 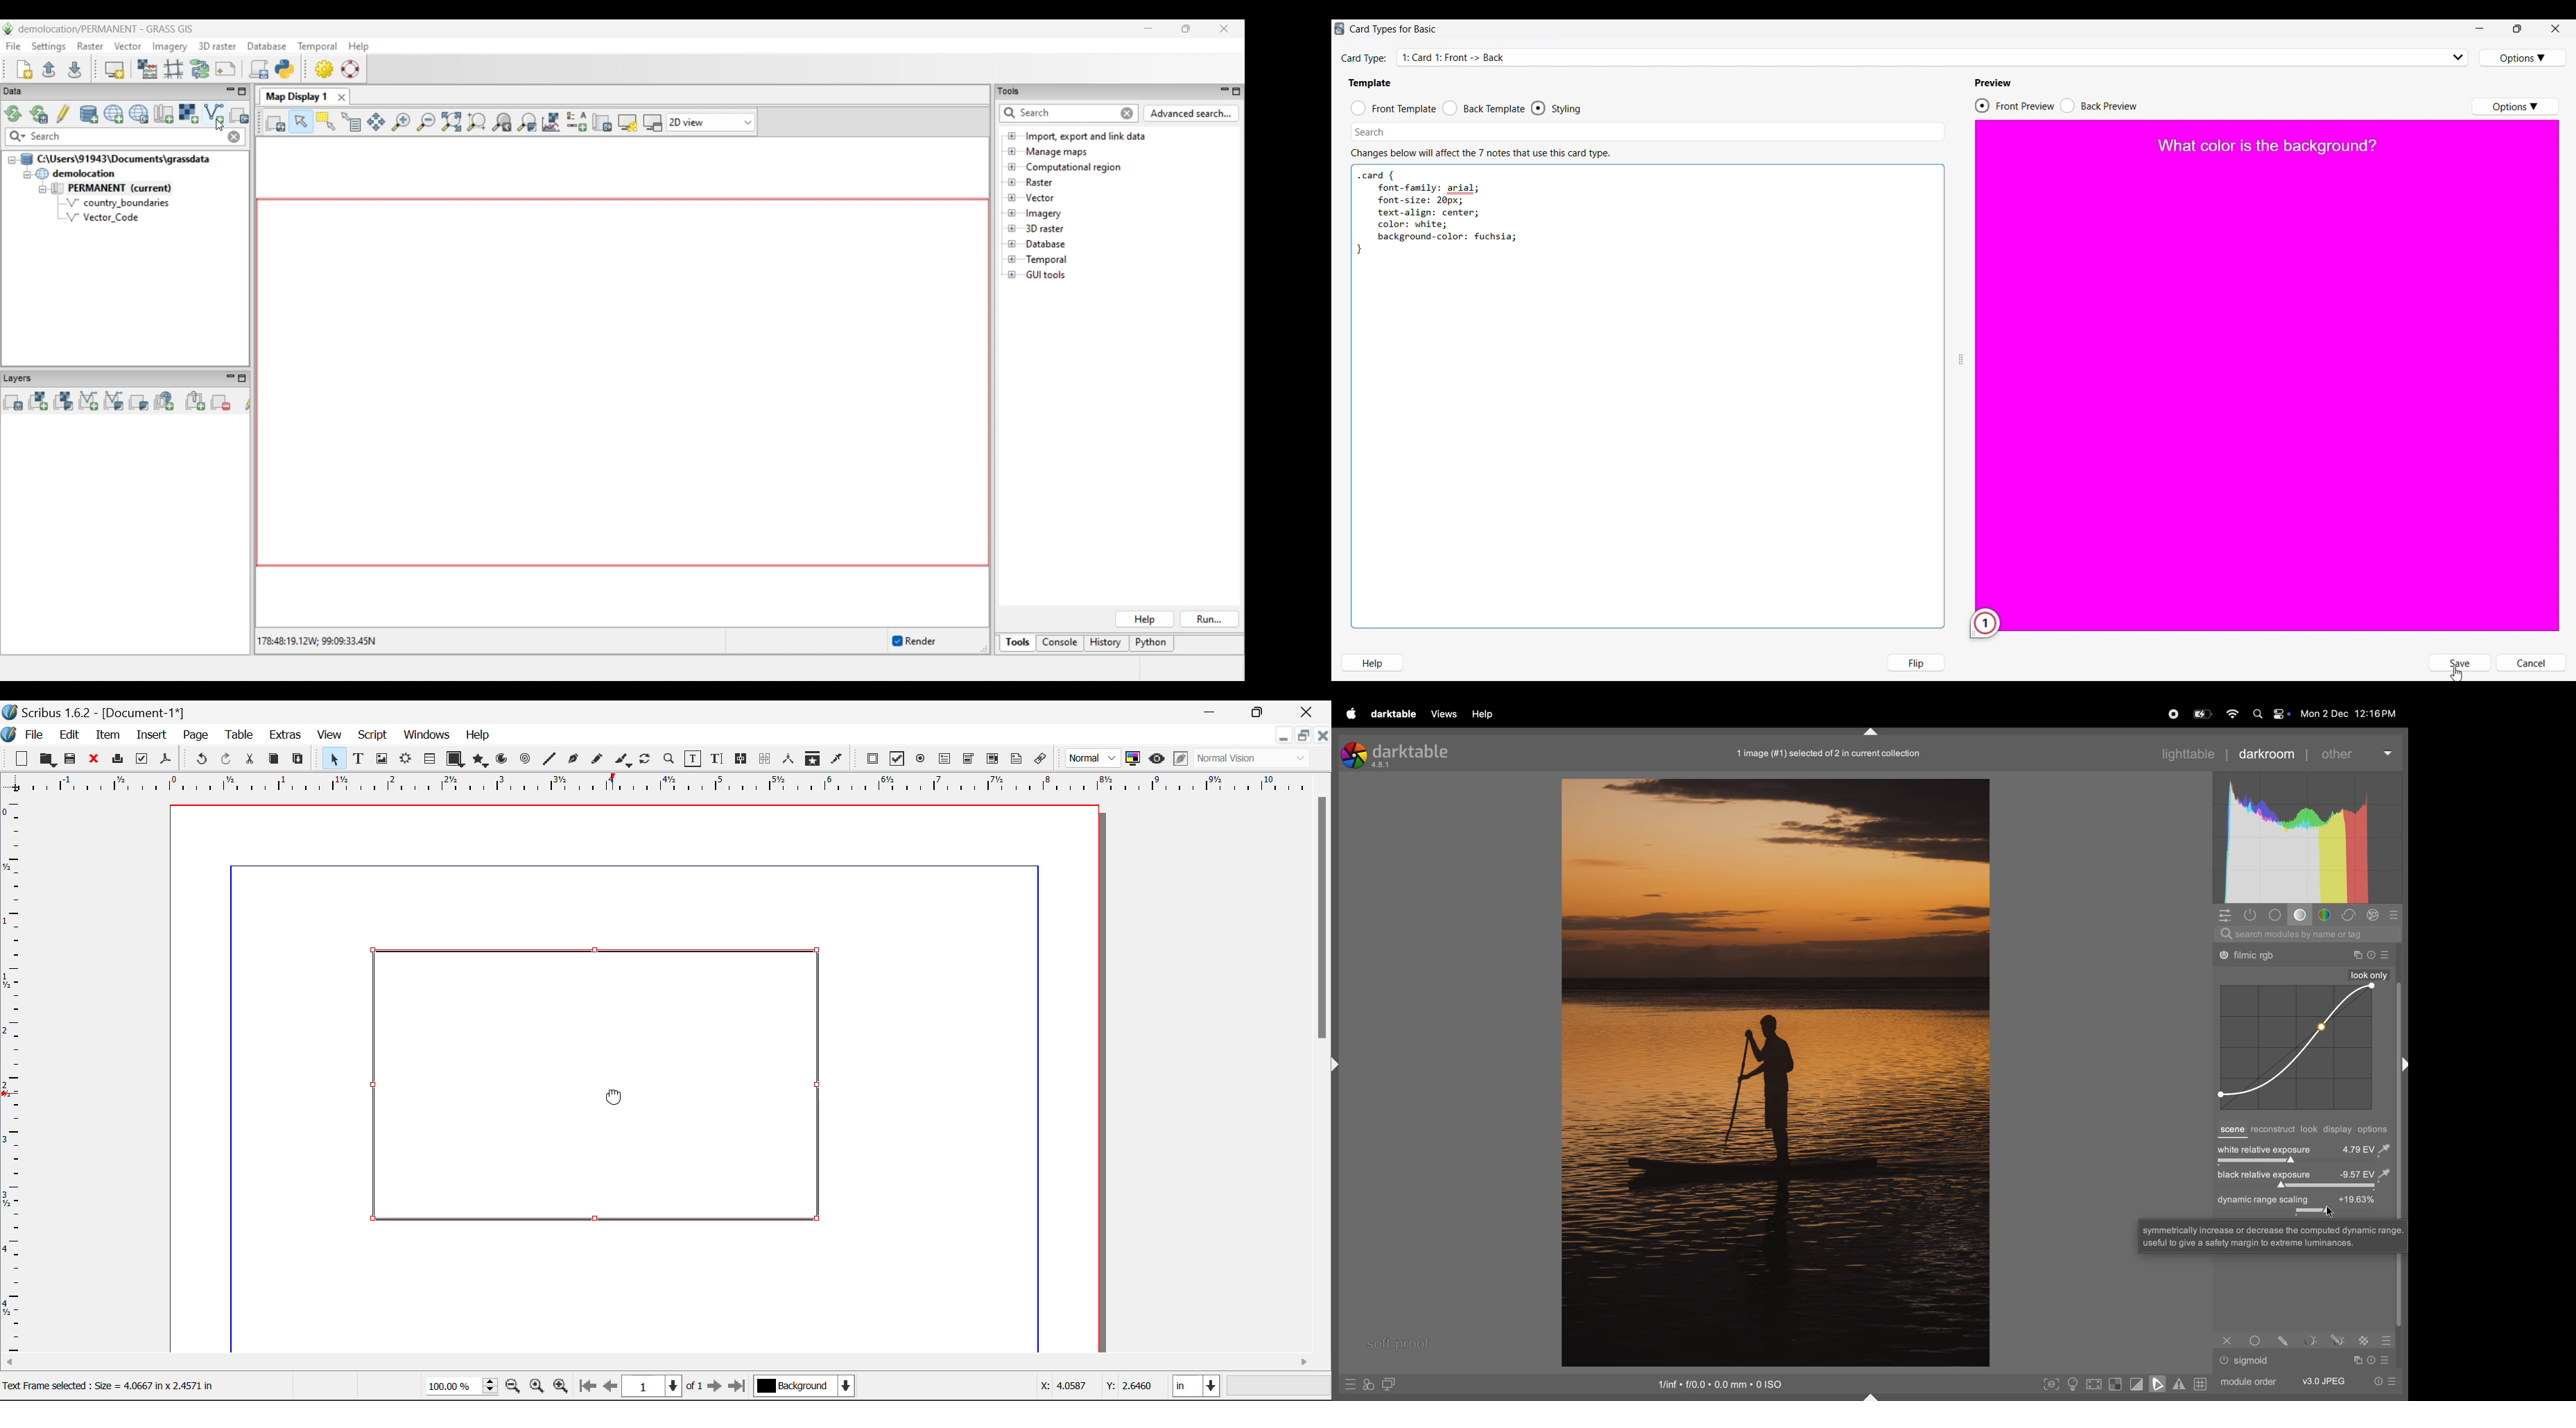 What do you see at coordinates (2095, 1385) in the screenshot?
I see `toggle high quality processing` at bounding box center [2095, 1385].